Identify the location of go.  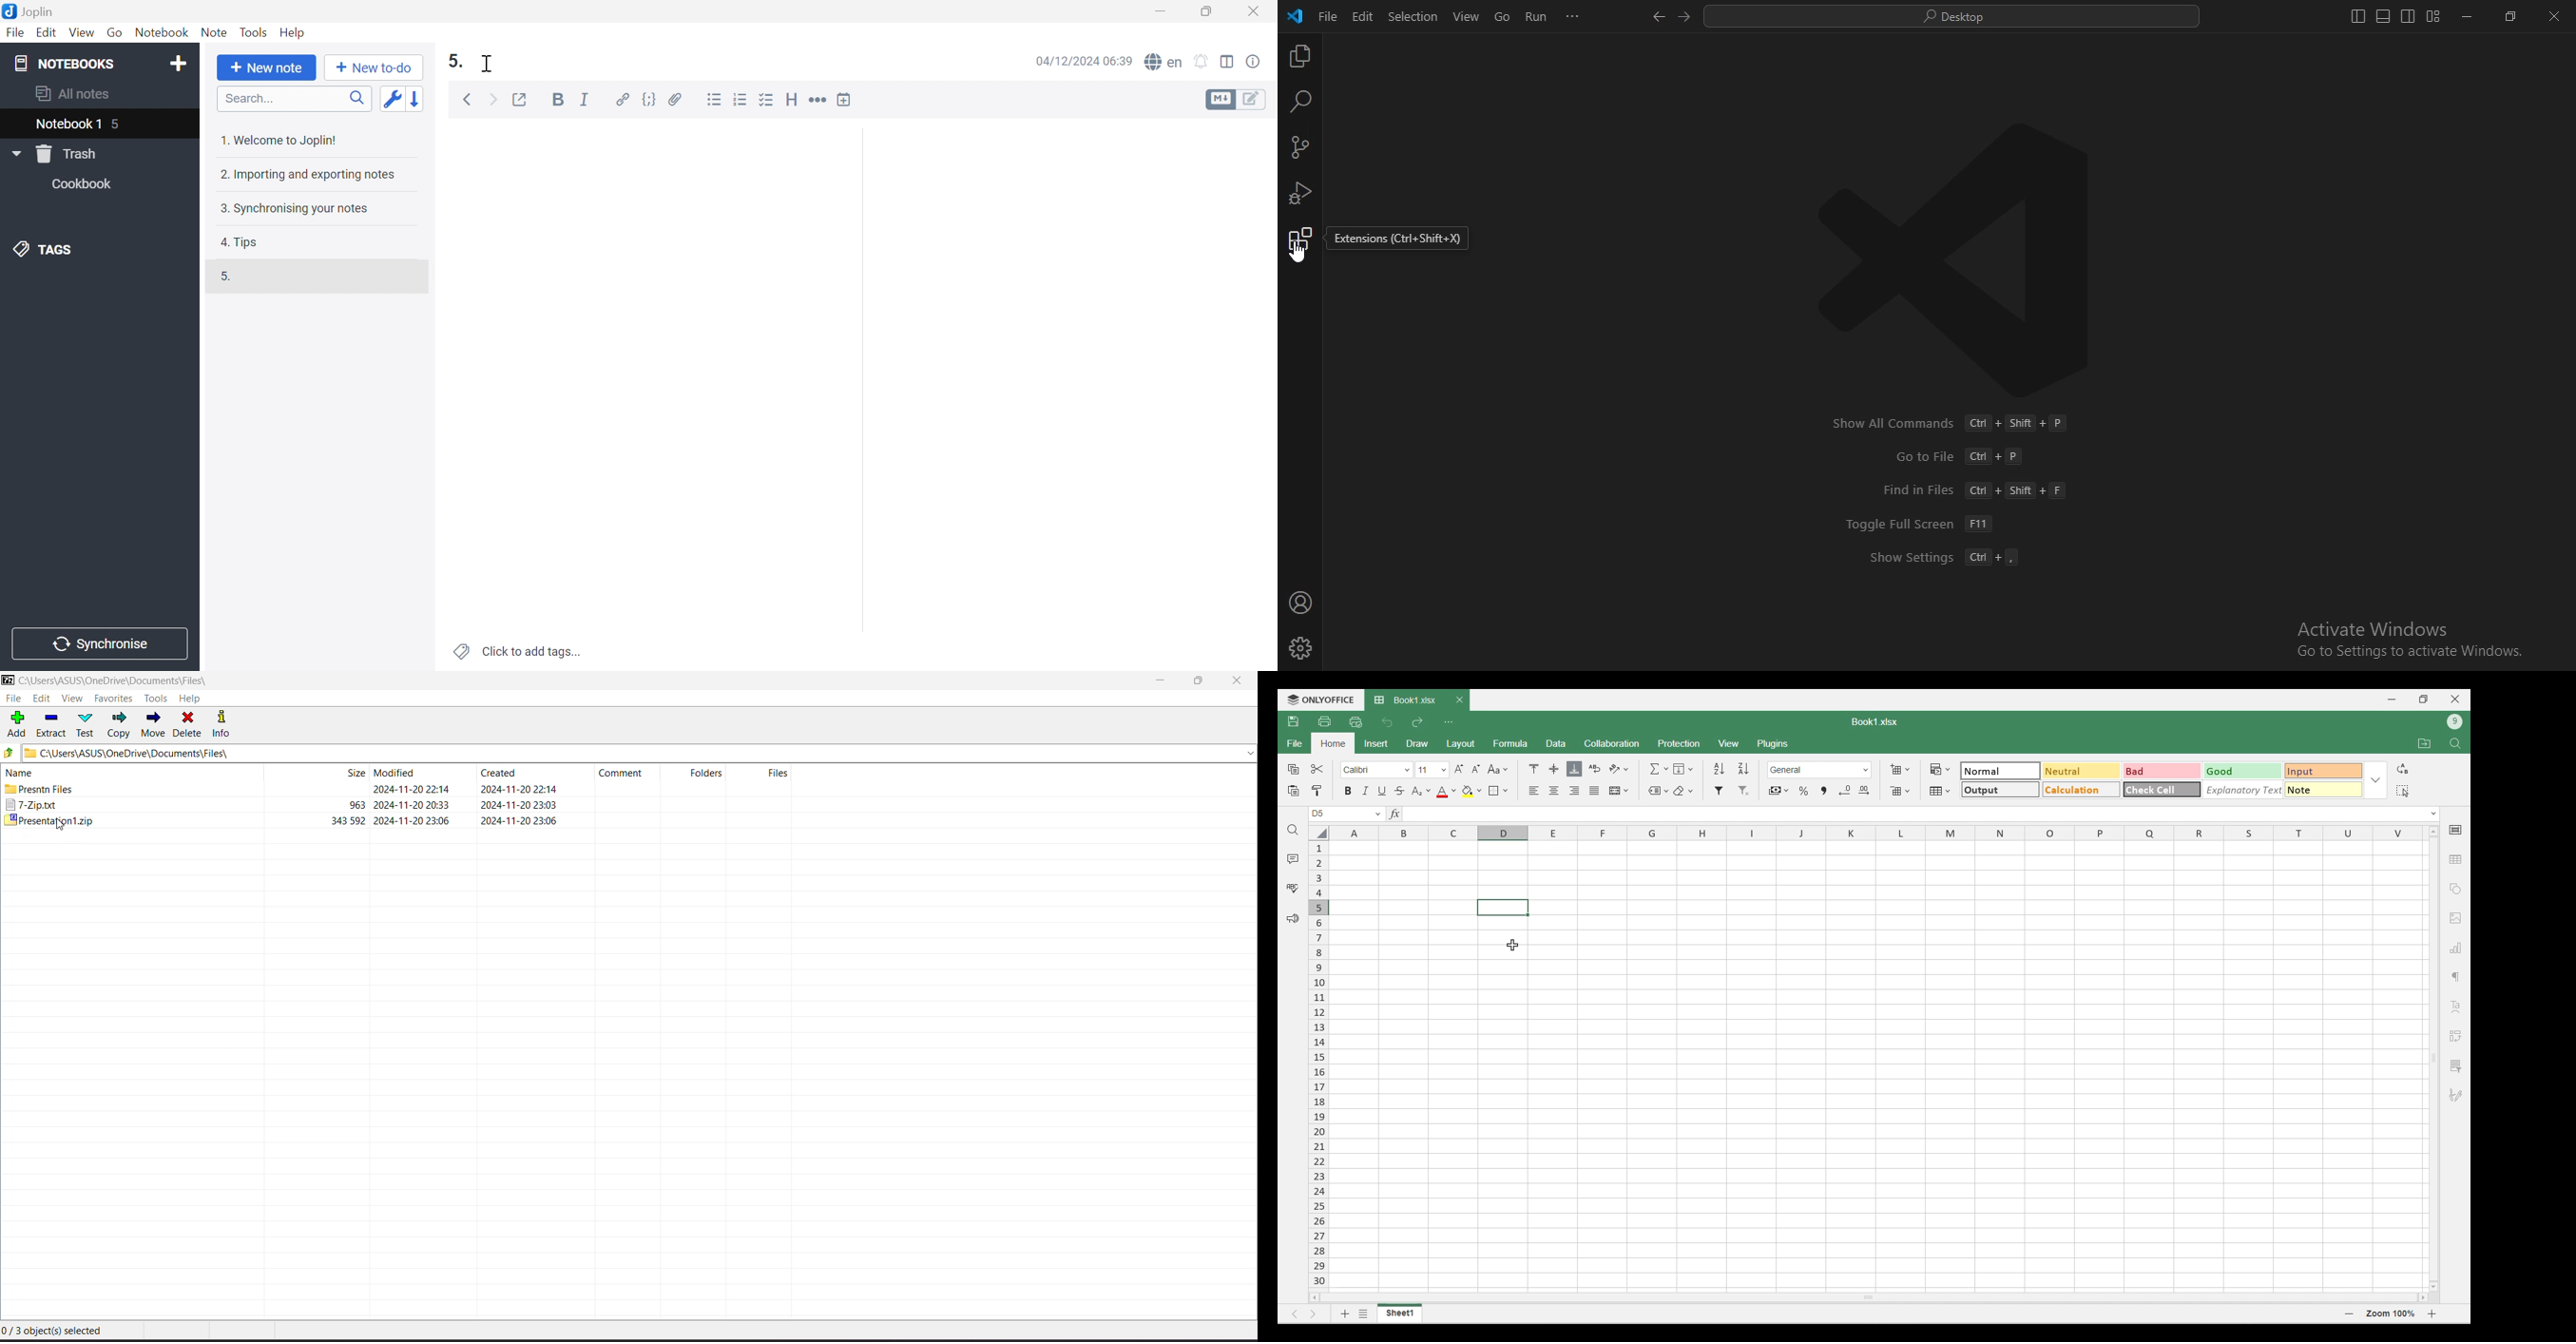
(1499, 17).